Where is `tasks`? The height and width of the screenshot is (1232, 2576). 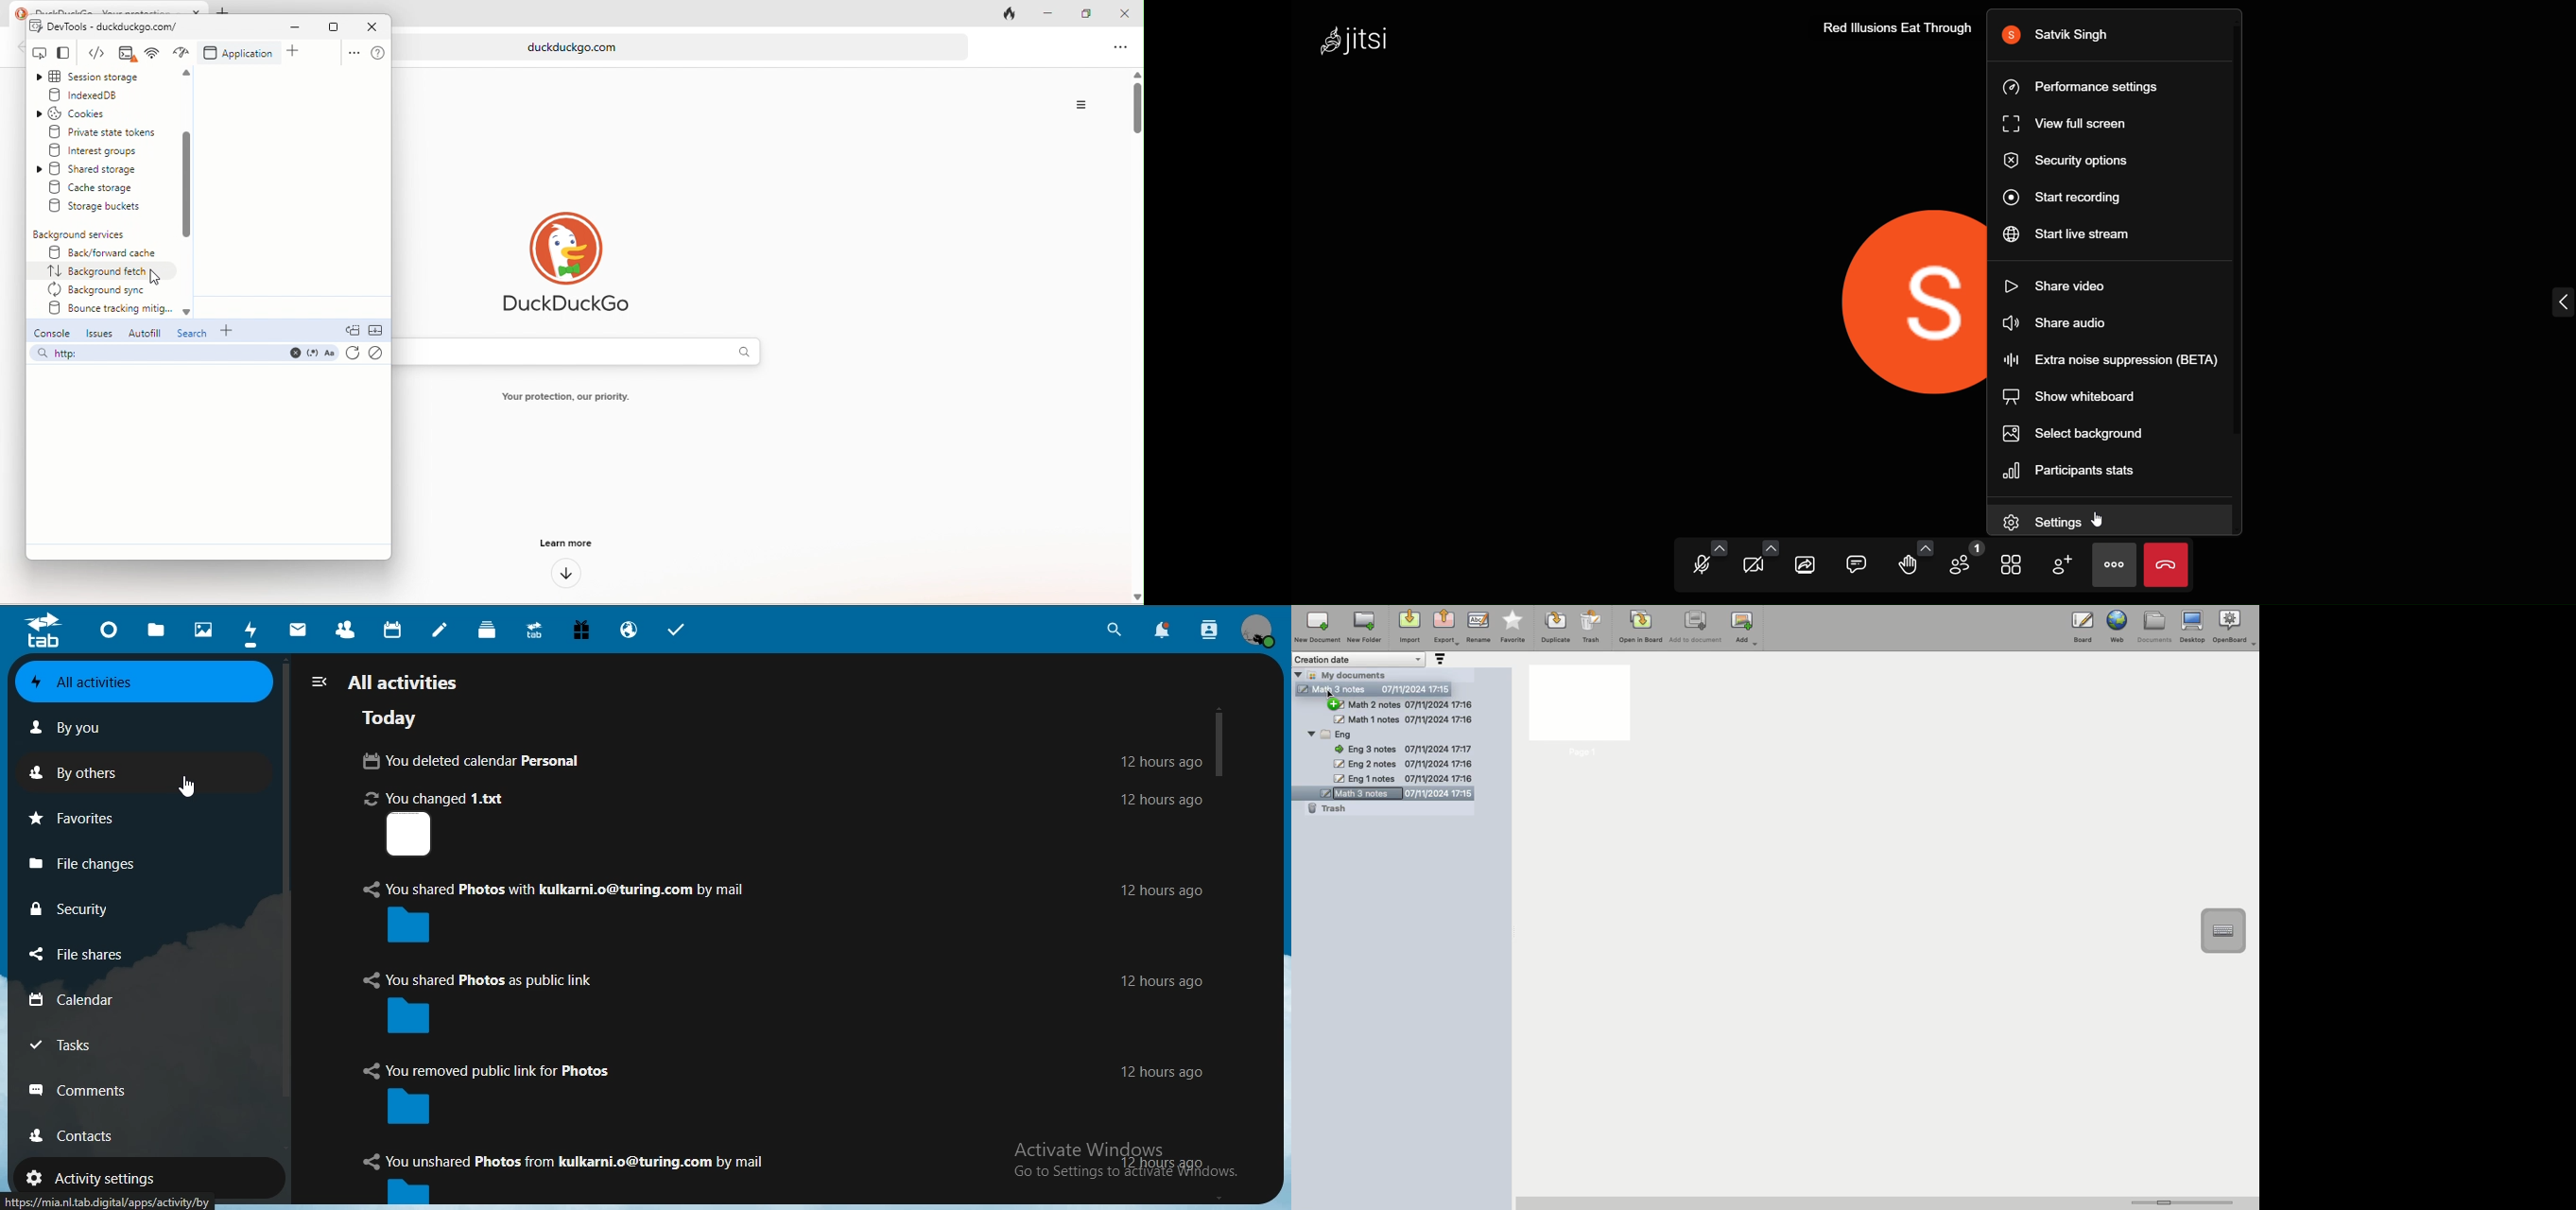 tasks is located at coordinates (681, 631).